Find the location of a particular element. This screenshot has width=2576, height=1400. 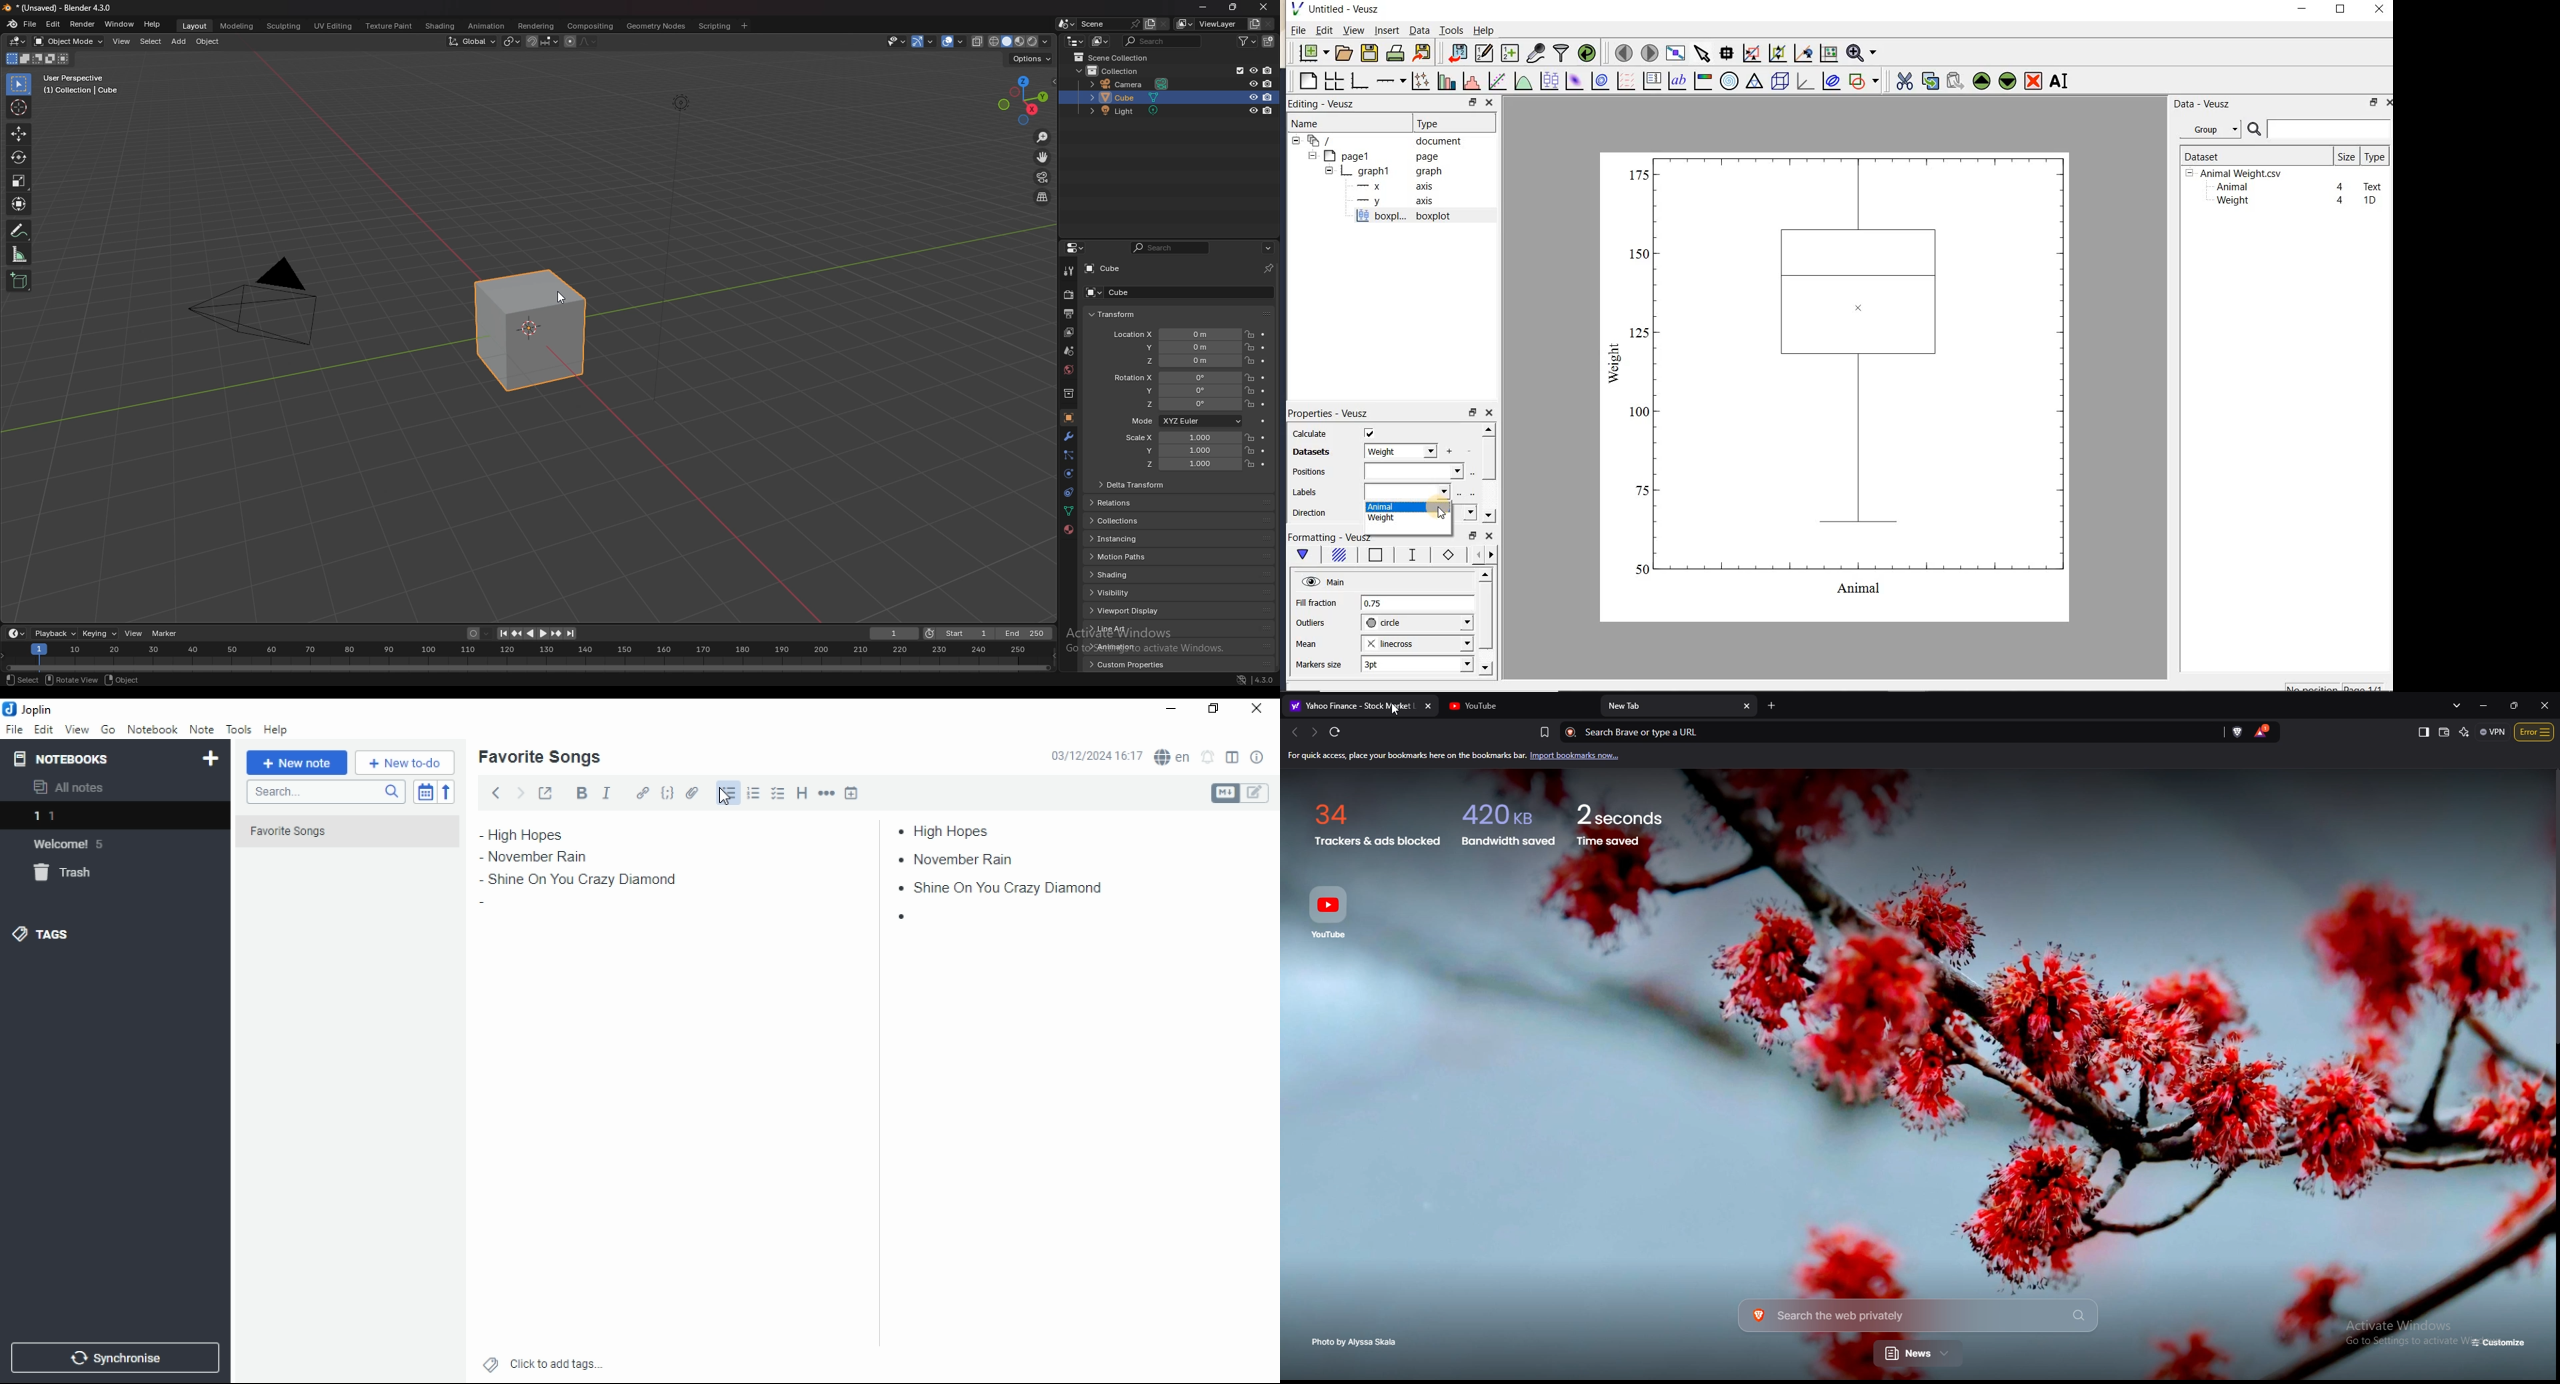

horizontal rule is located at coordinates (828, 792).